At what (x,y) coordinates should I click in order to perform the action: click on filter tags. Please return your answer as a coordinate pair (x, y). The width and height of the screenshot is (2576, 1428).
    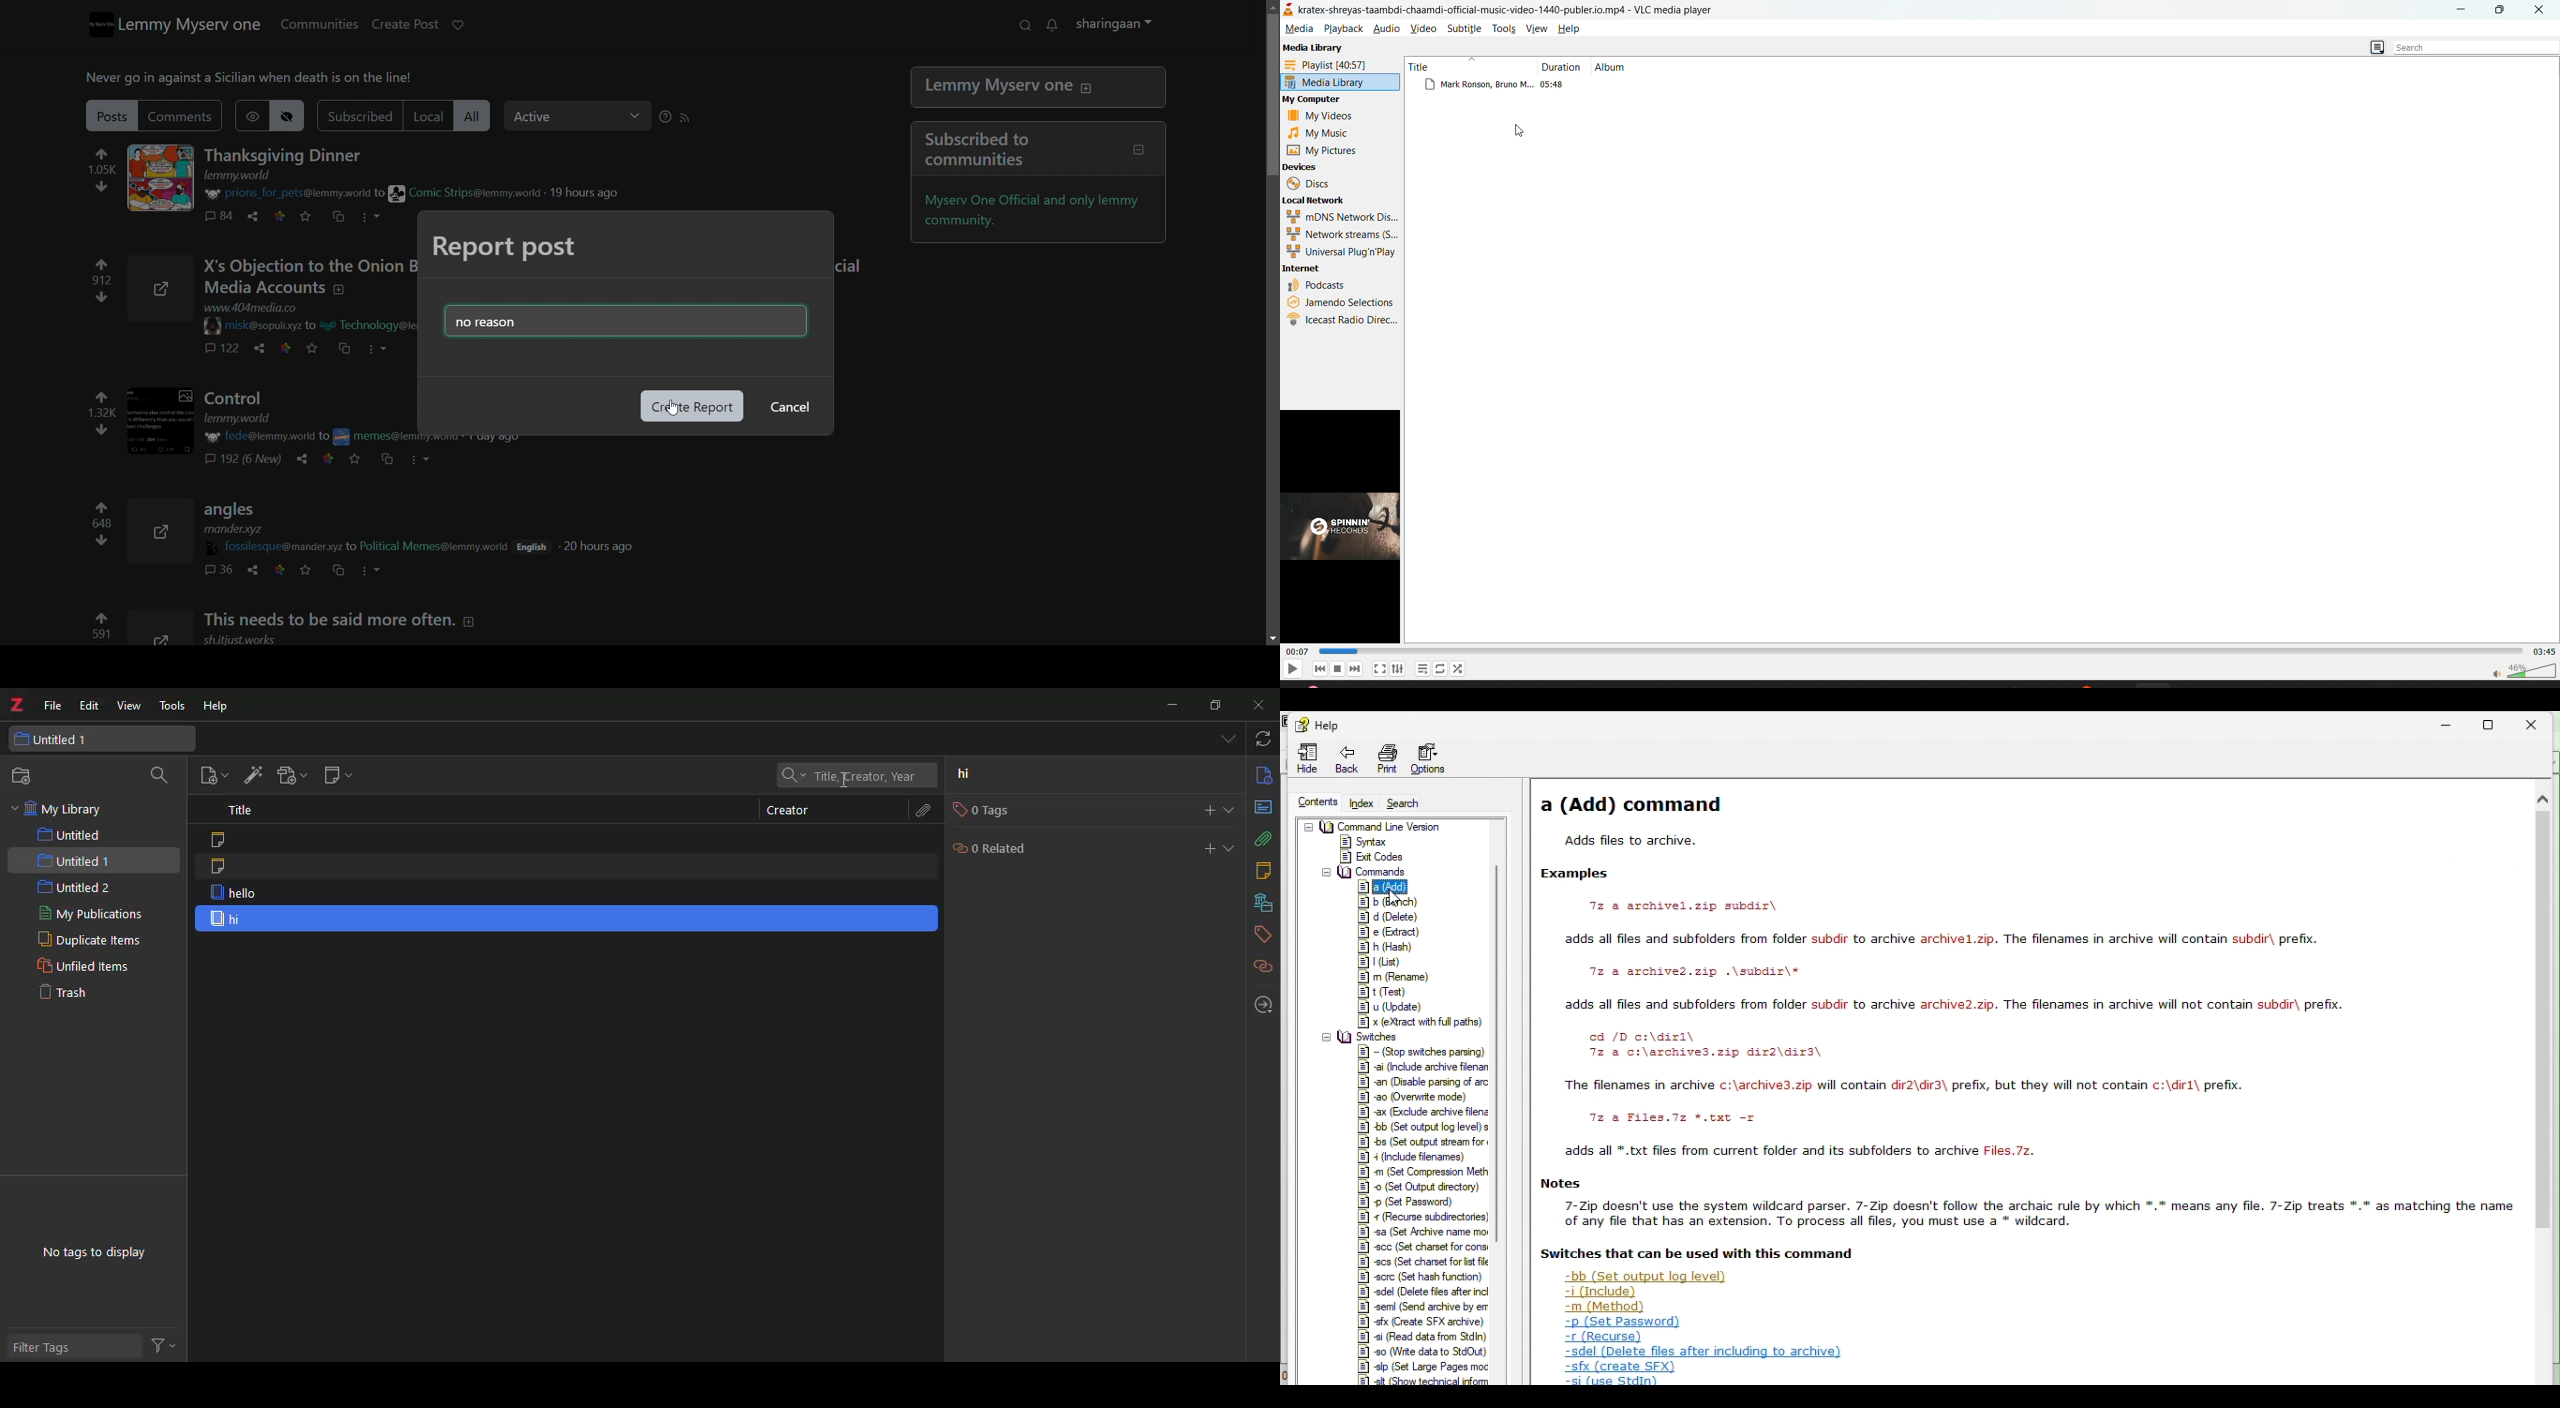
    Looking at the image, I should click on (48, 1348).